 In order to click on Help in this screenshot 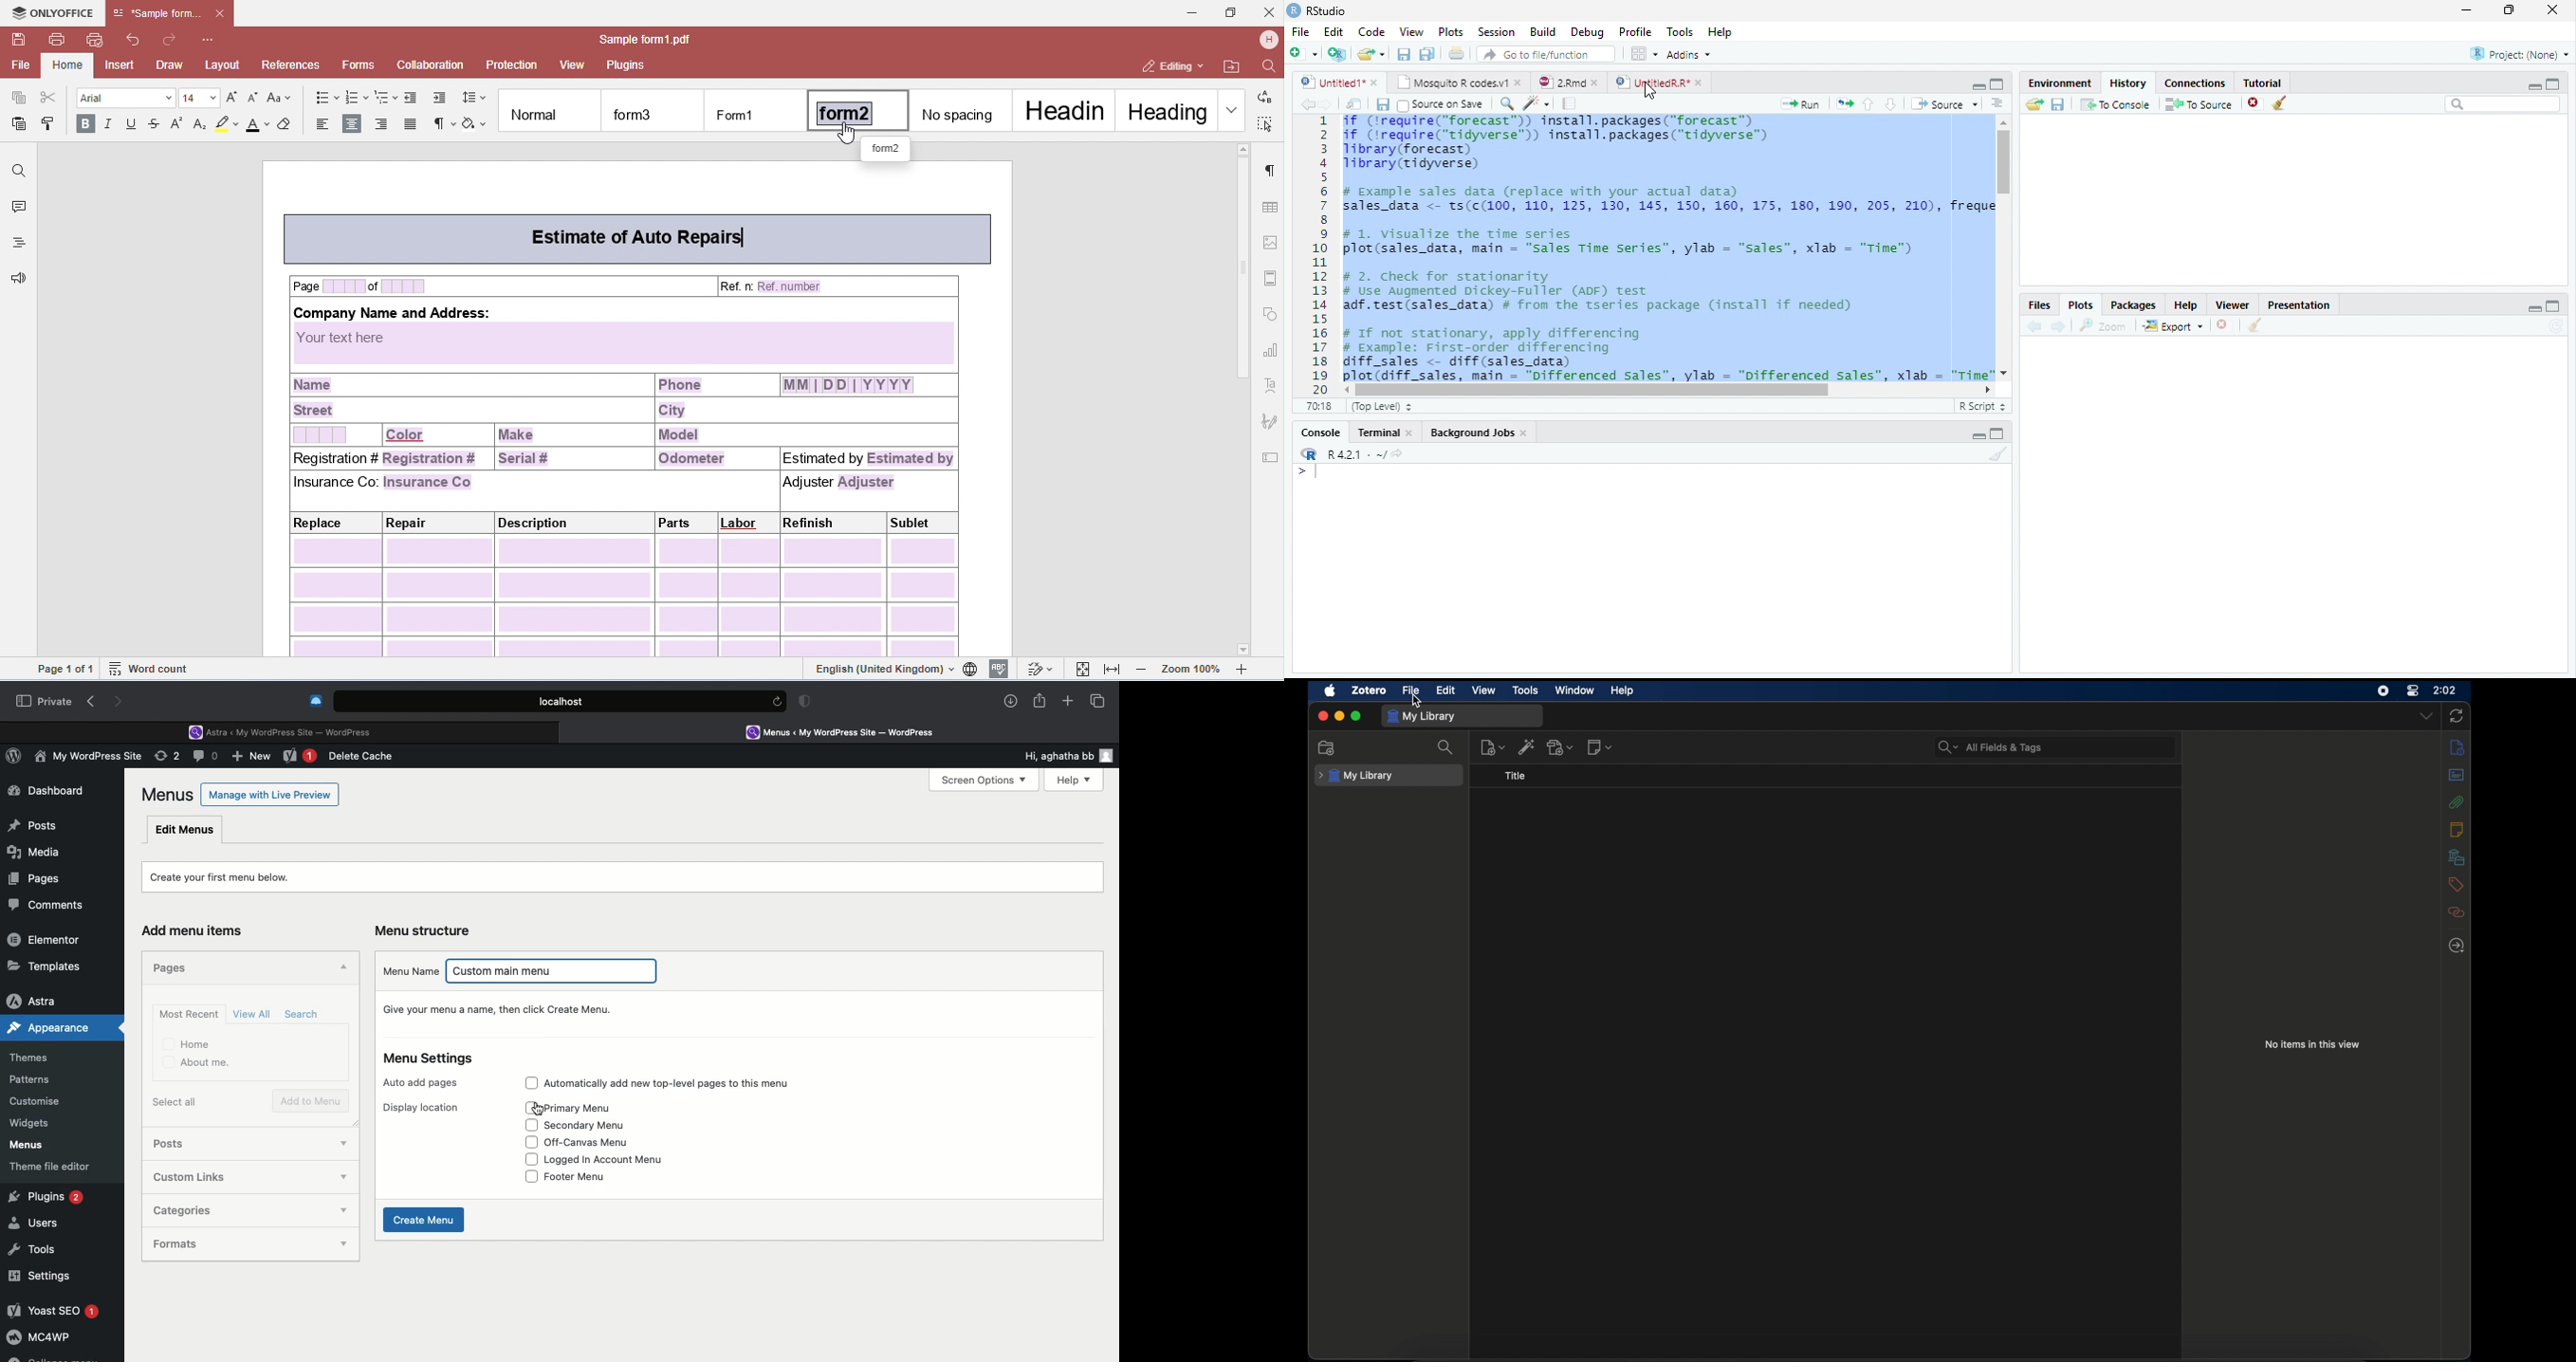, I will do `click(1067, 780)`.